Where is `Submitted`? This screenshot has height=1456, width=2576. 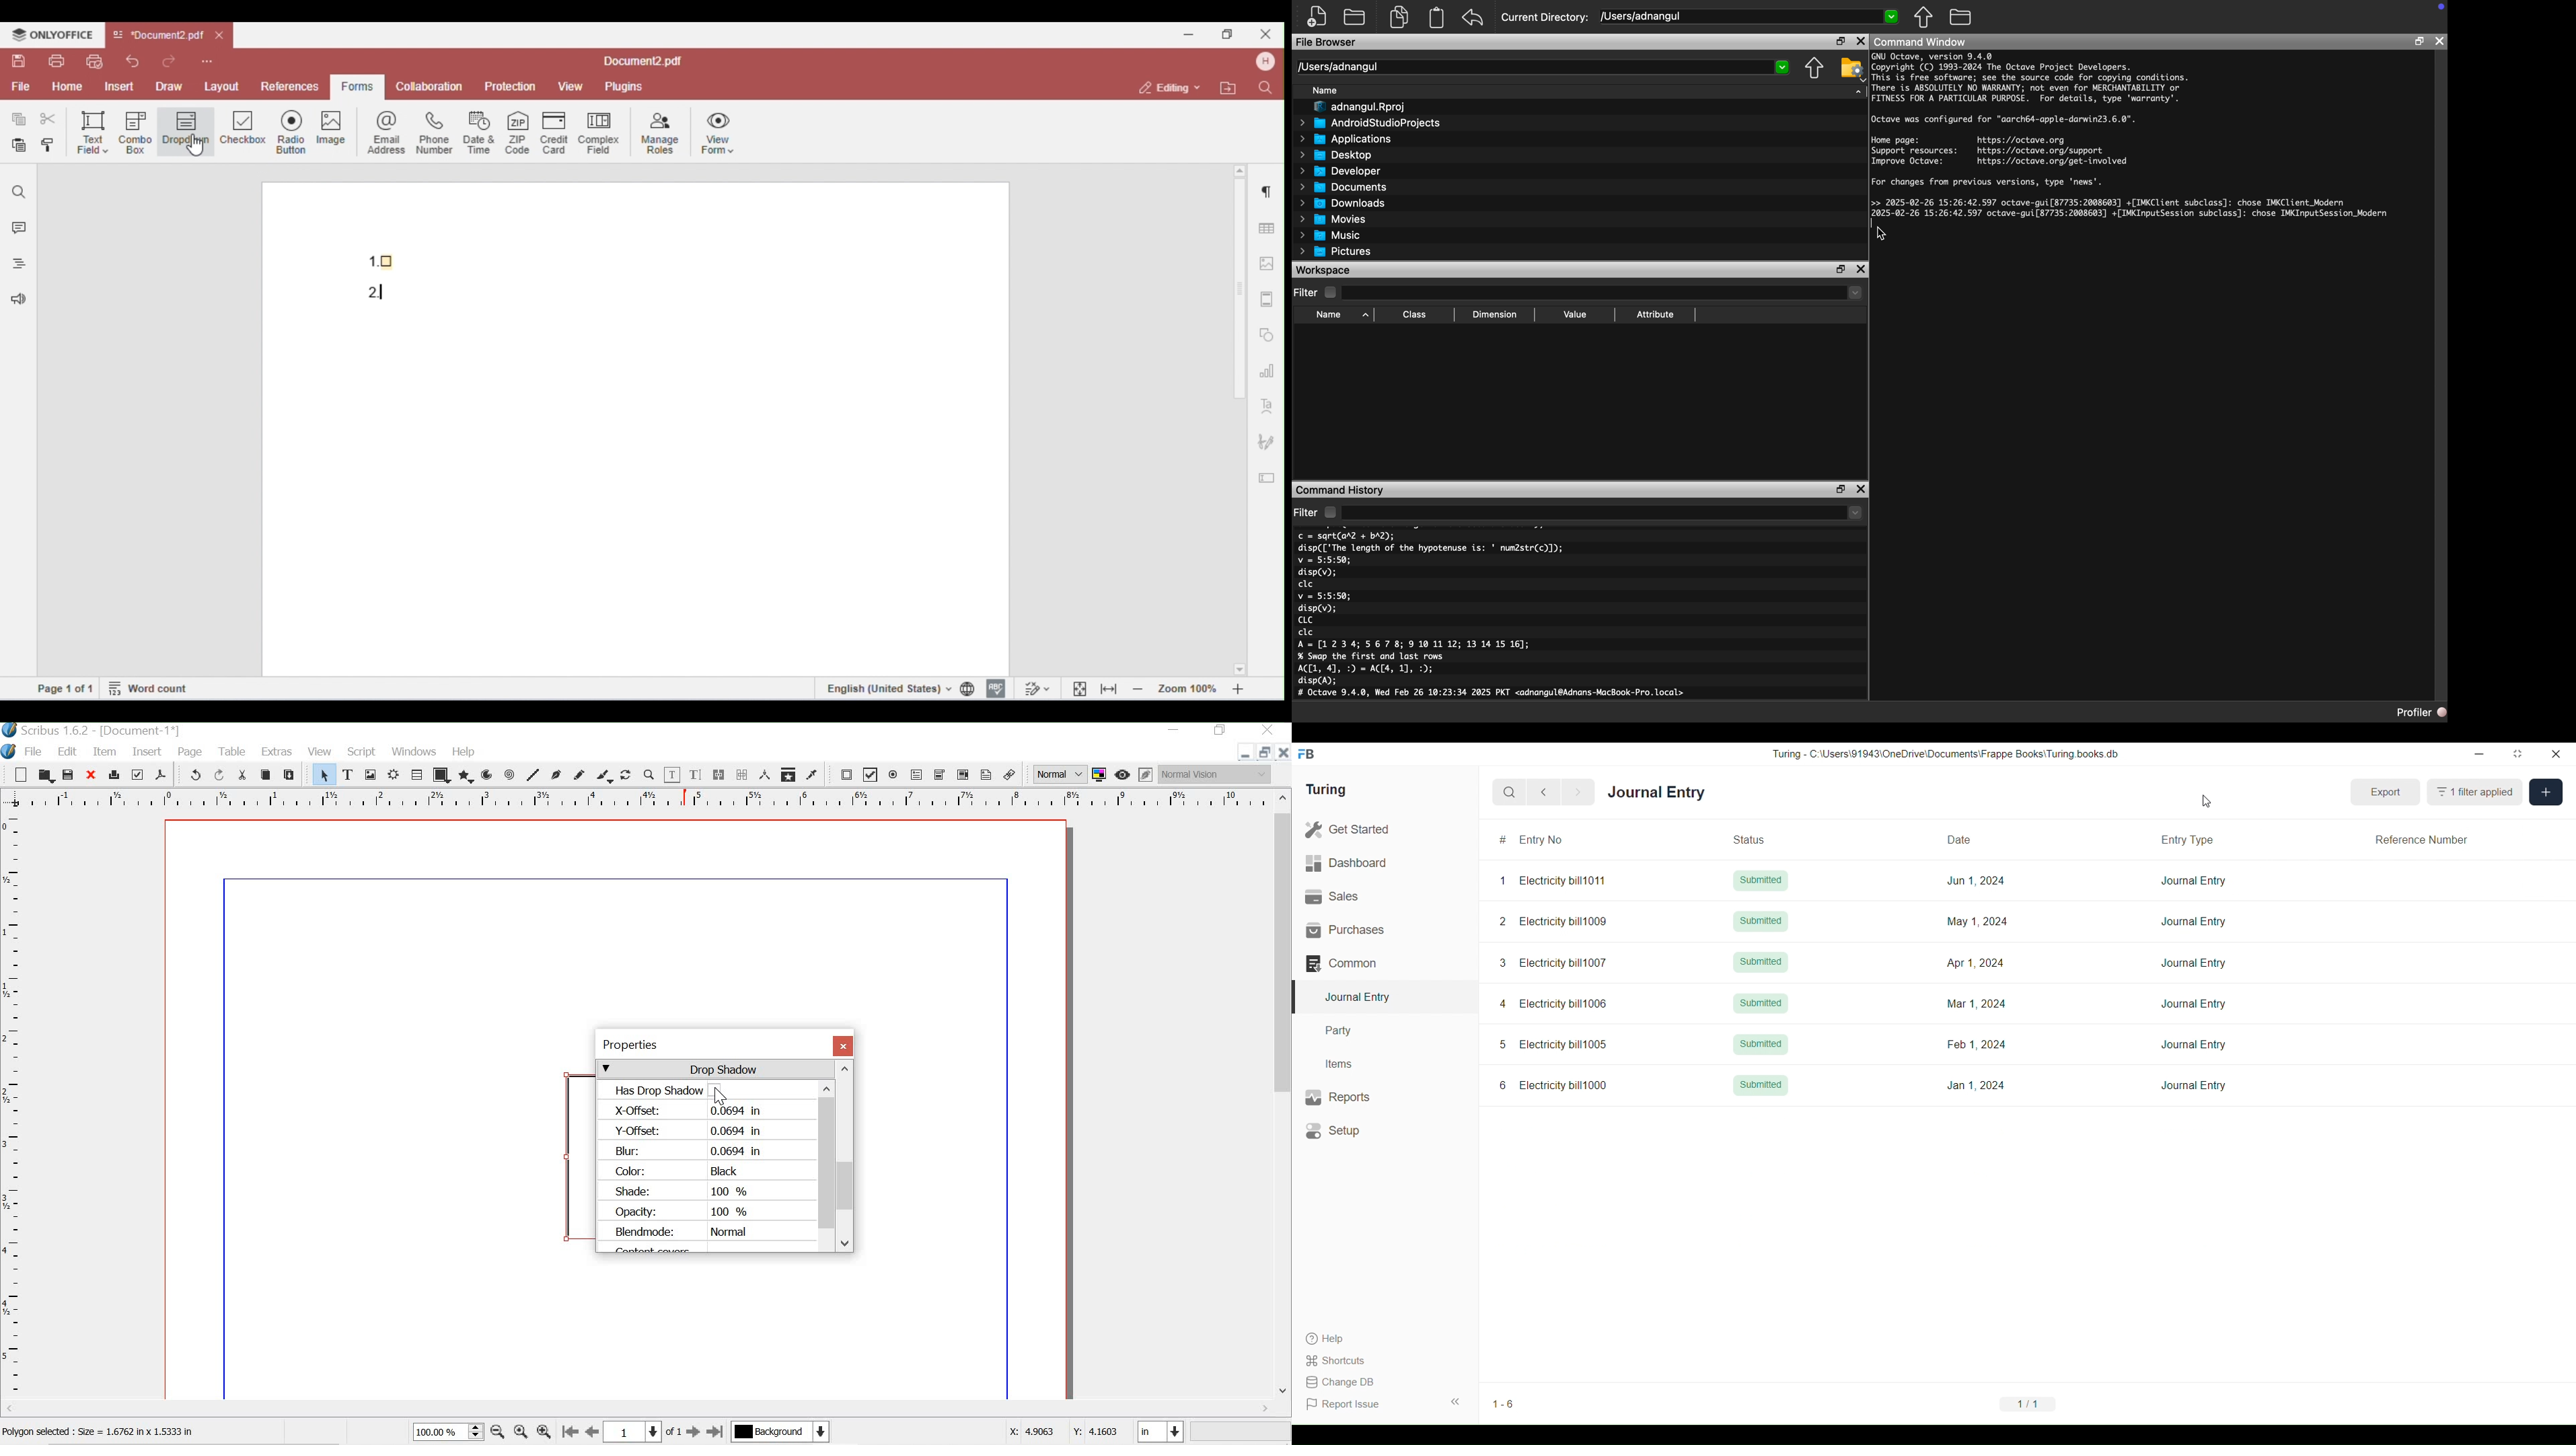
Submitted is located at coordinates (1761, 963).